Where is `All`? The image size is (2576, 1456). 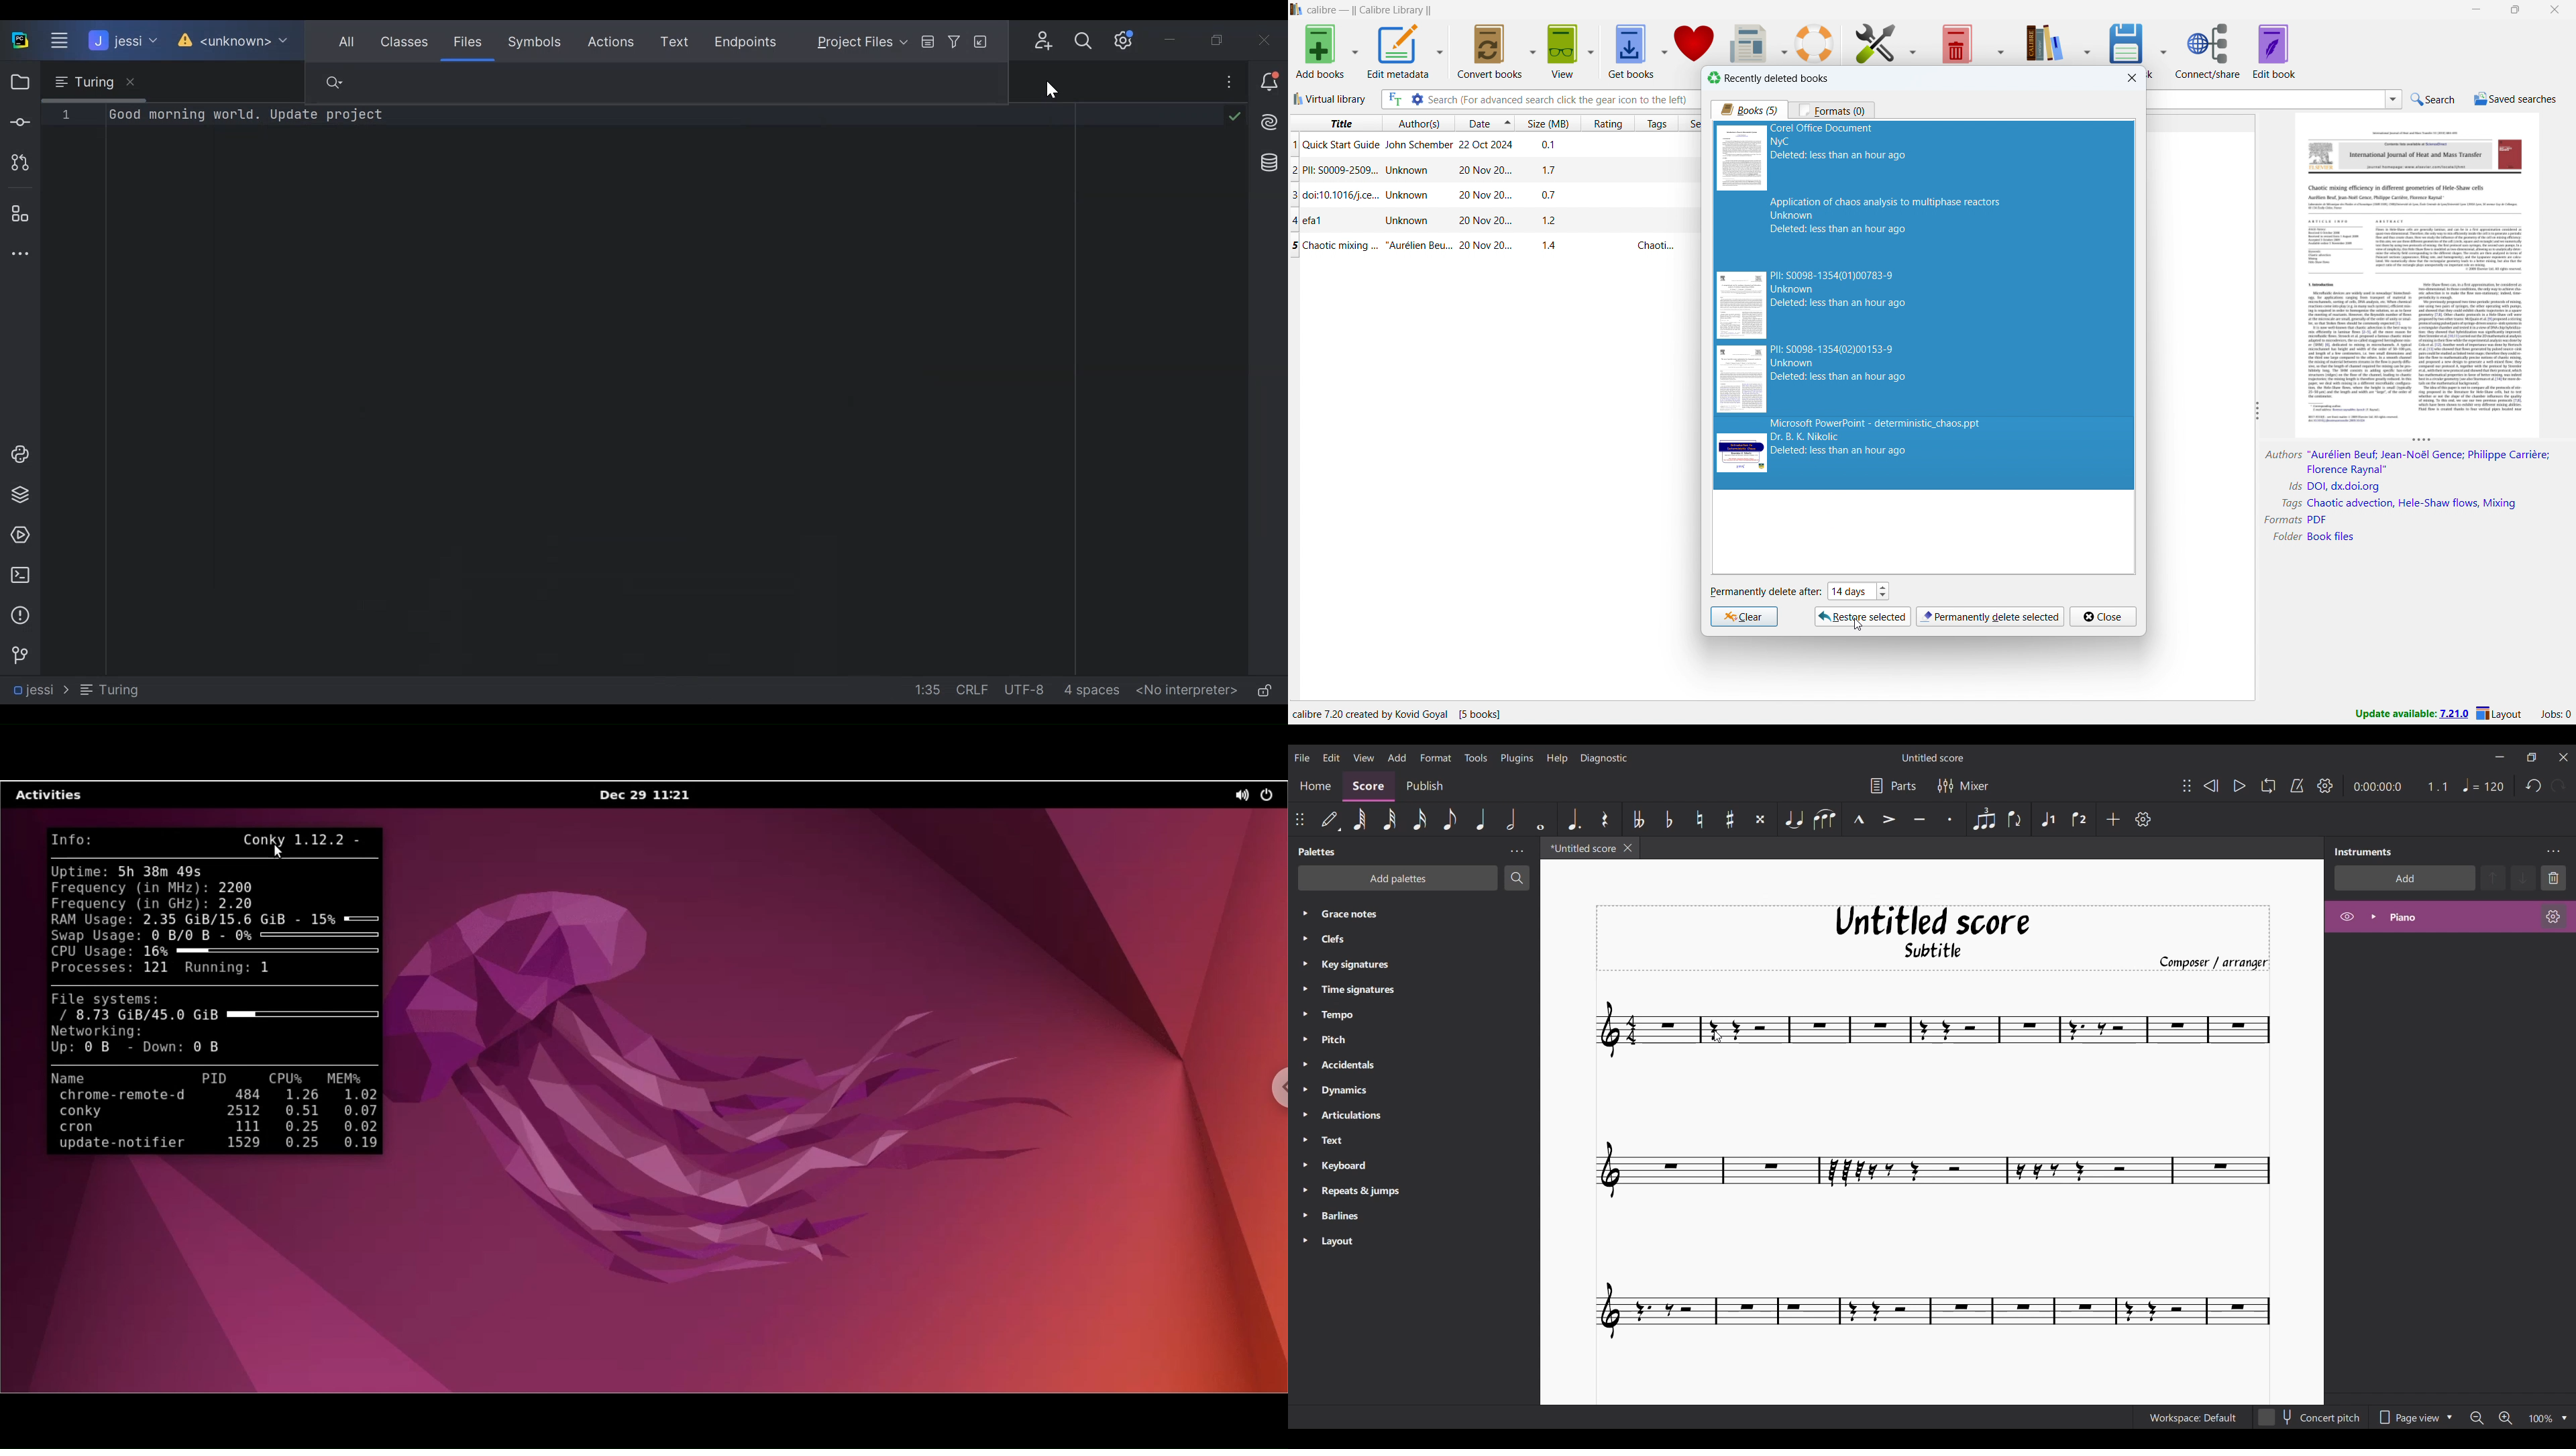
All is located at coordinates (345, 42).